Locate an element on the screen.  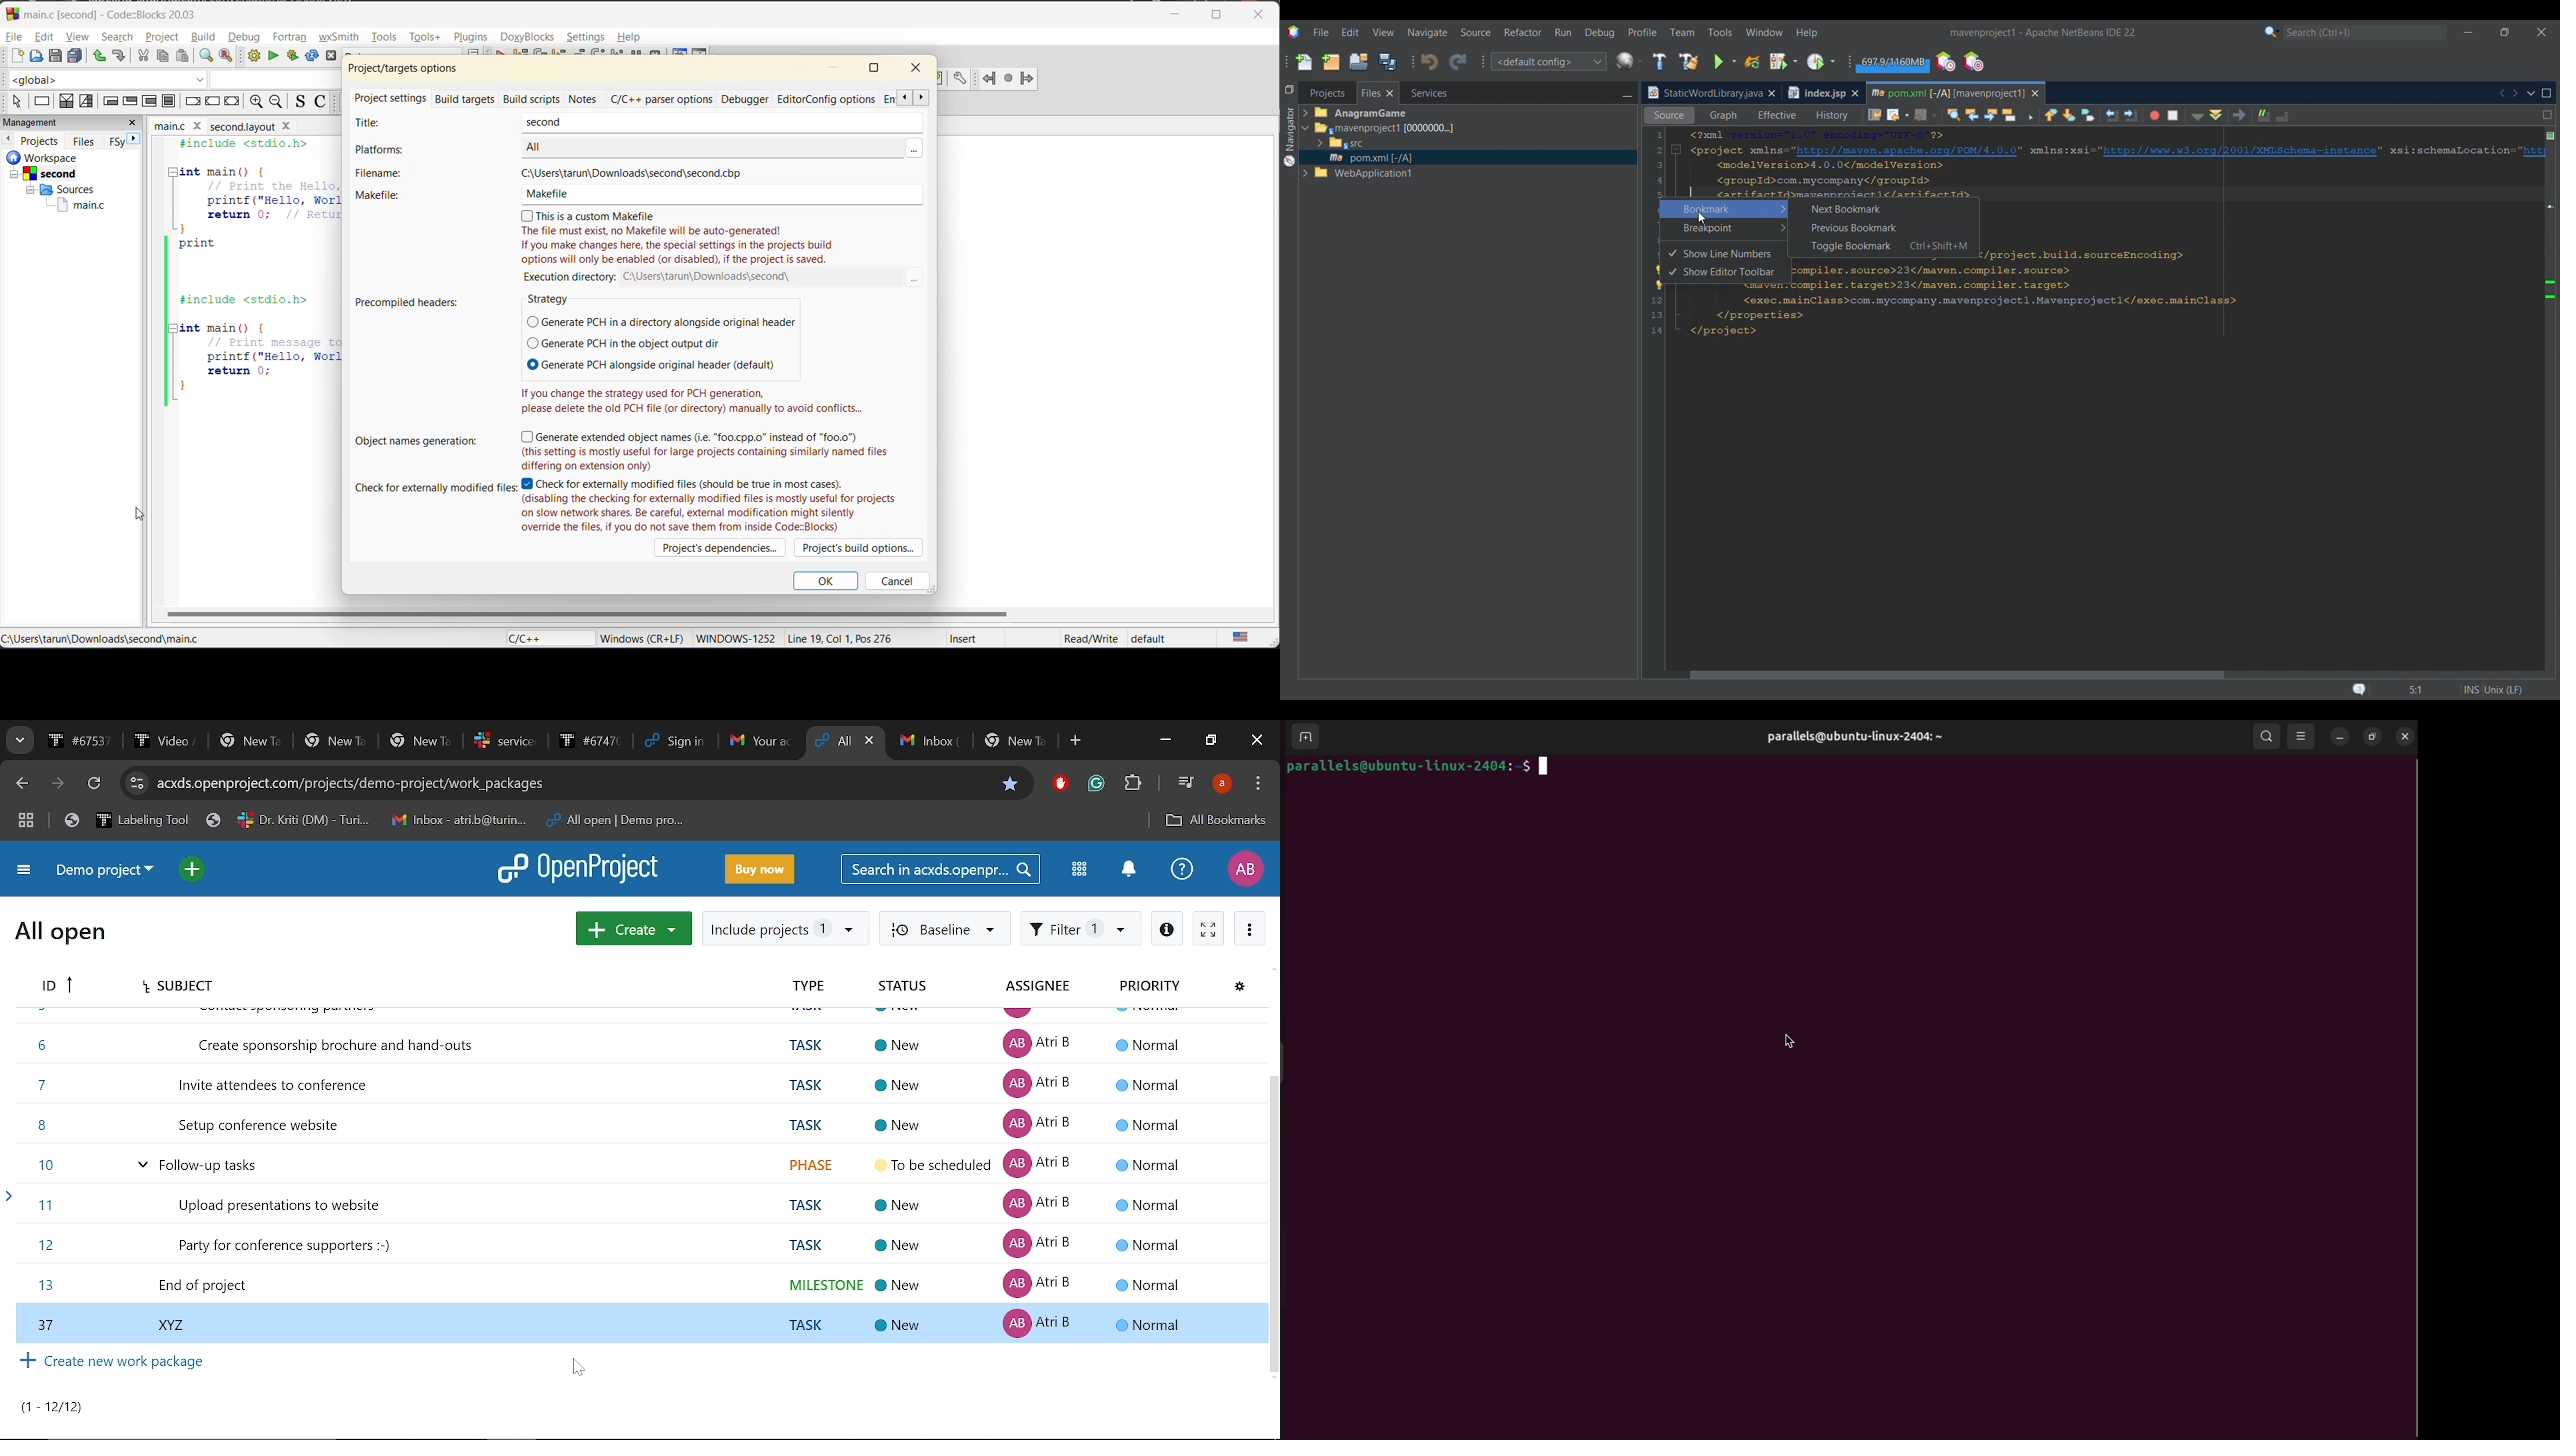
build is located at coordinates (254, 55).